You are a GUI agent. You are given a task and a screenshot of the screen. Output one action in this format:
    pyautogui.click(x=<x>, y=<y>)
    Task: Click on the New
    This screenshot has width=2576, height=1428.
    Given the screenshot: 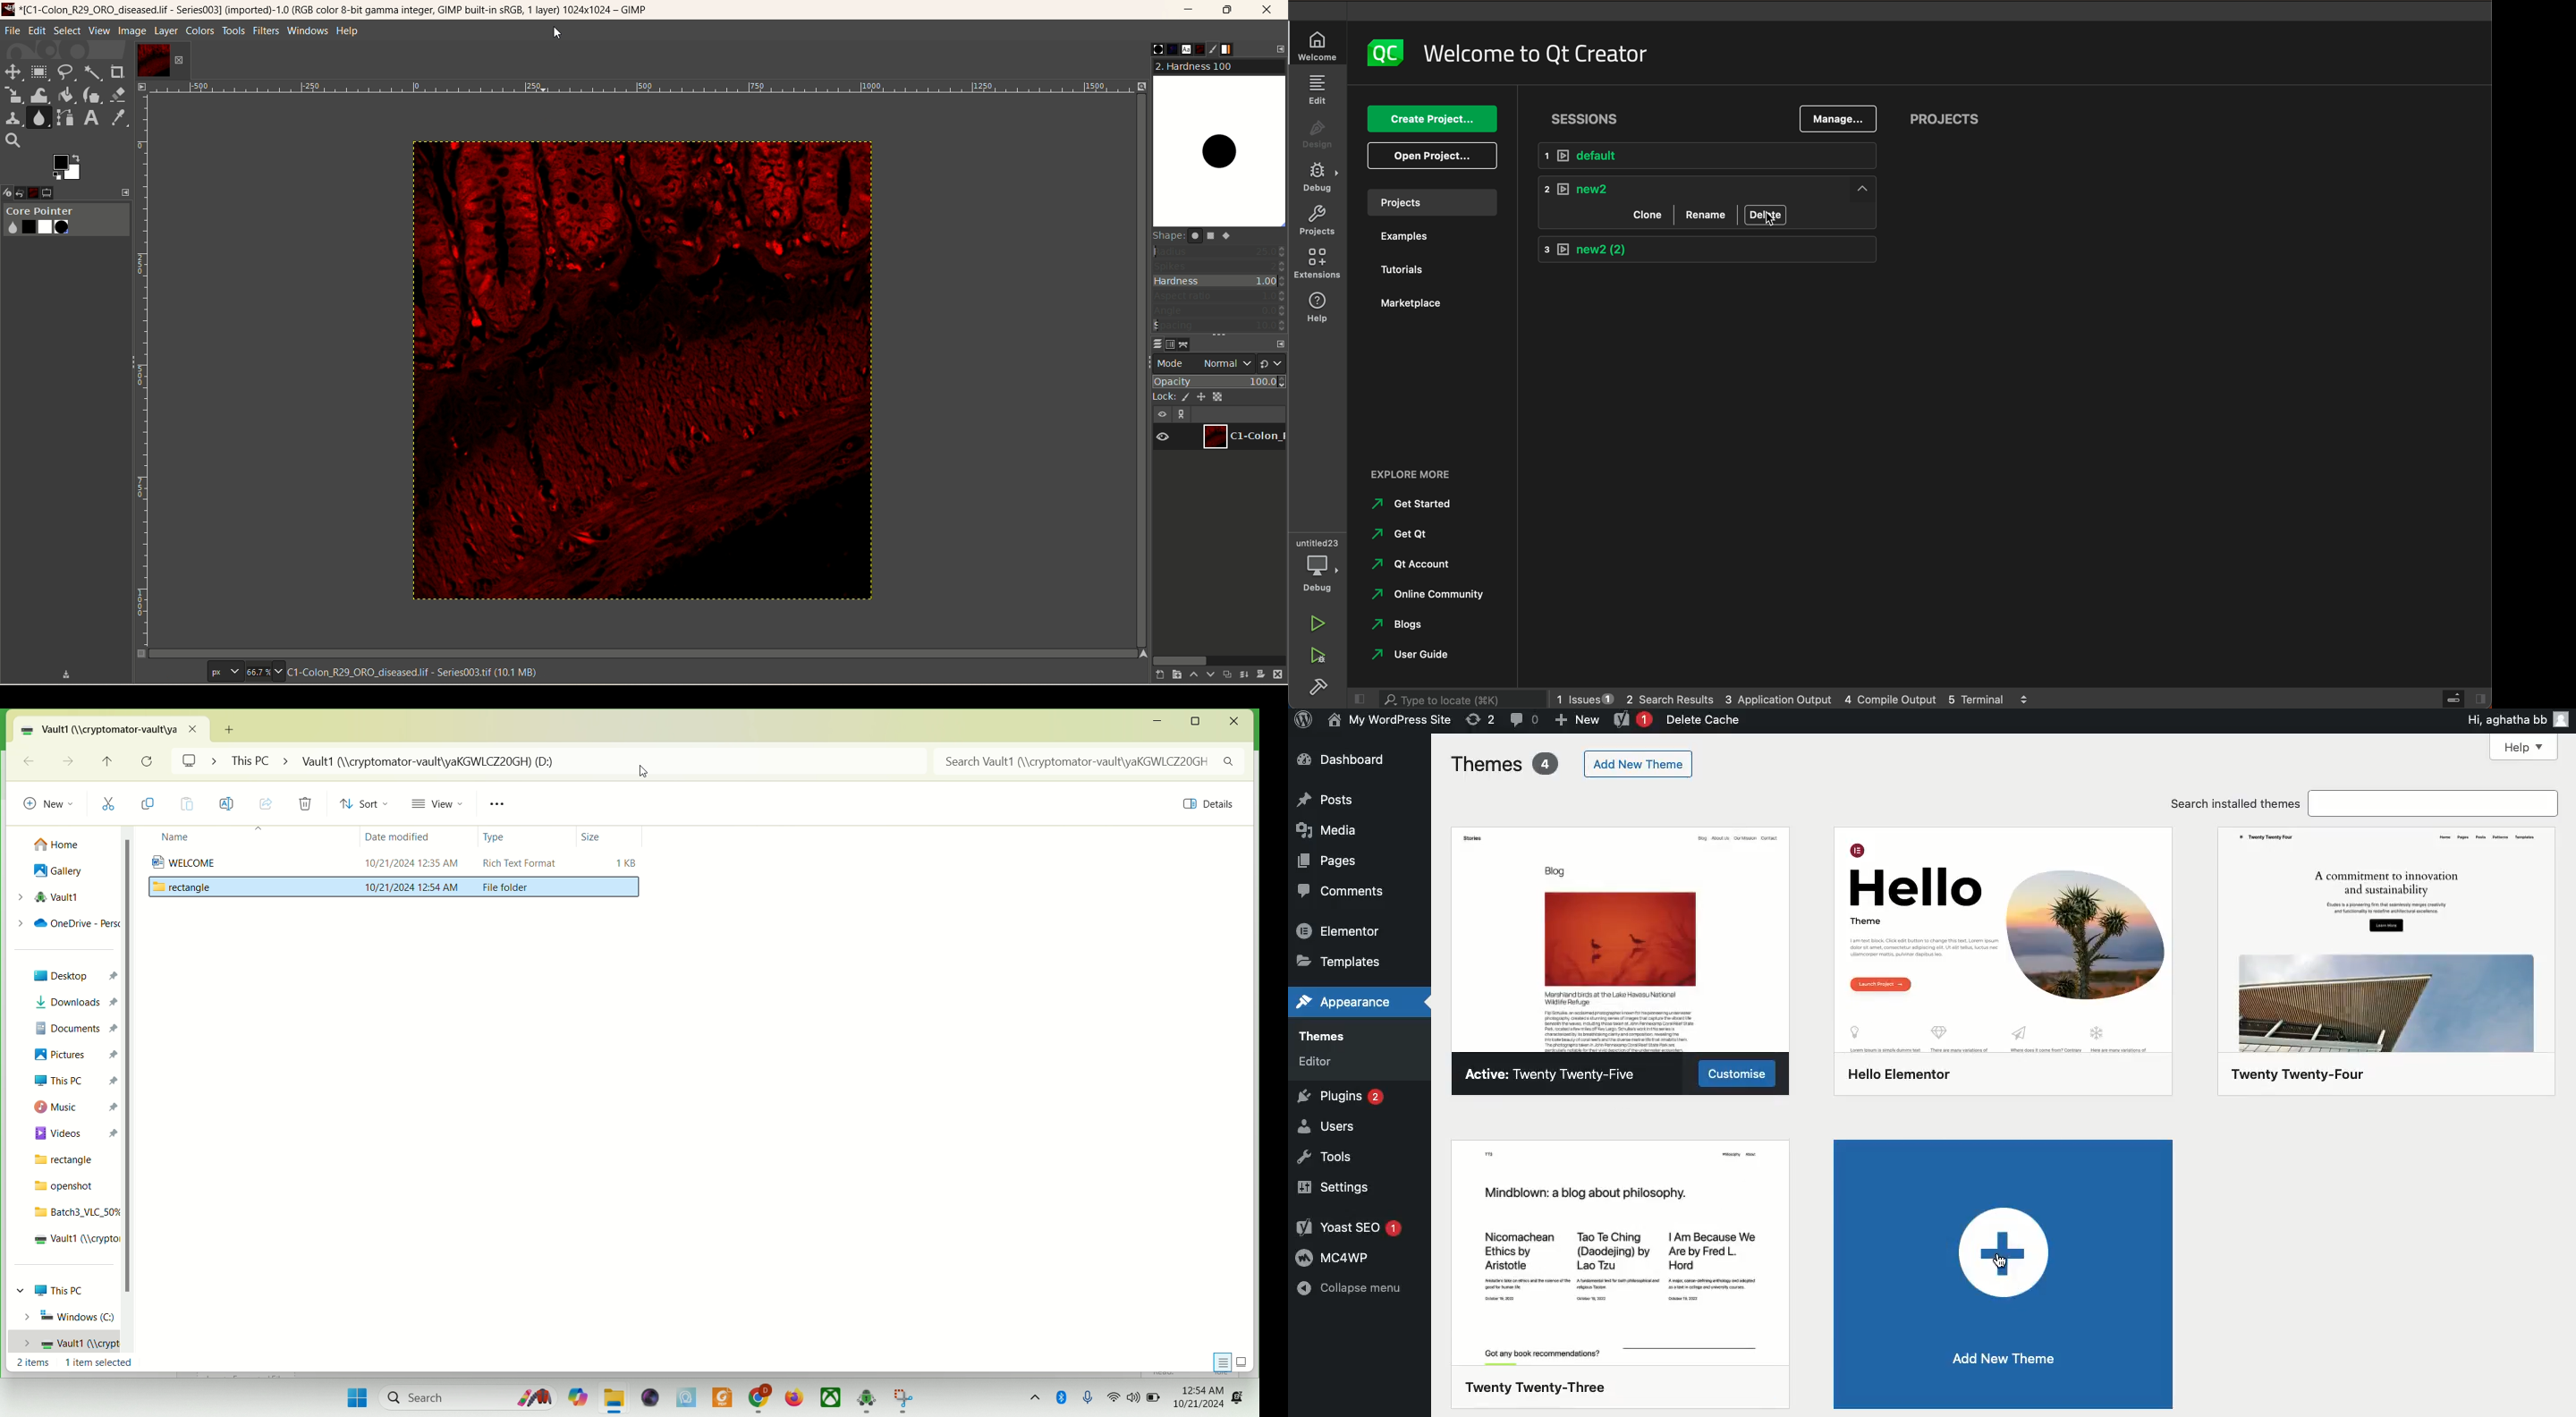 What is the action you would take?
    pyautogui.click(x=1577, y=721)
    